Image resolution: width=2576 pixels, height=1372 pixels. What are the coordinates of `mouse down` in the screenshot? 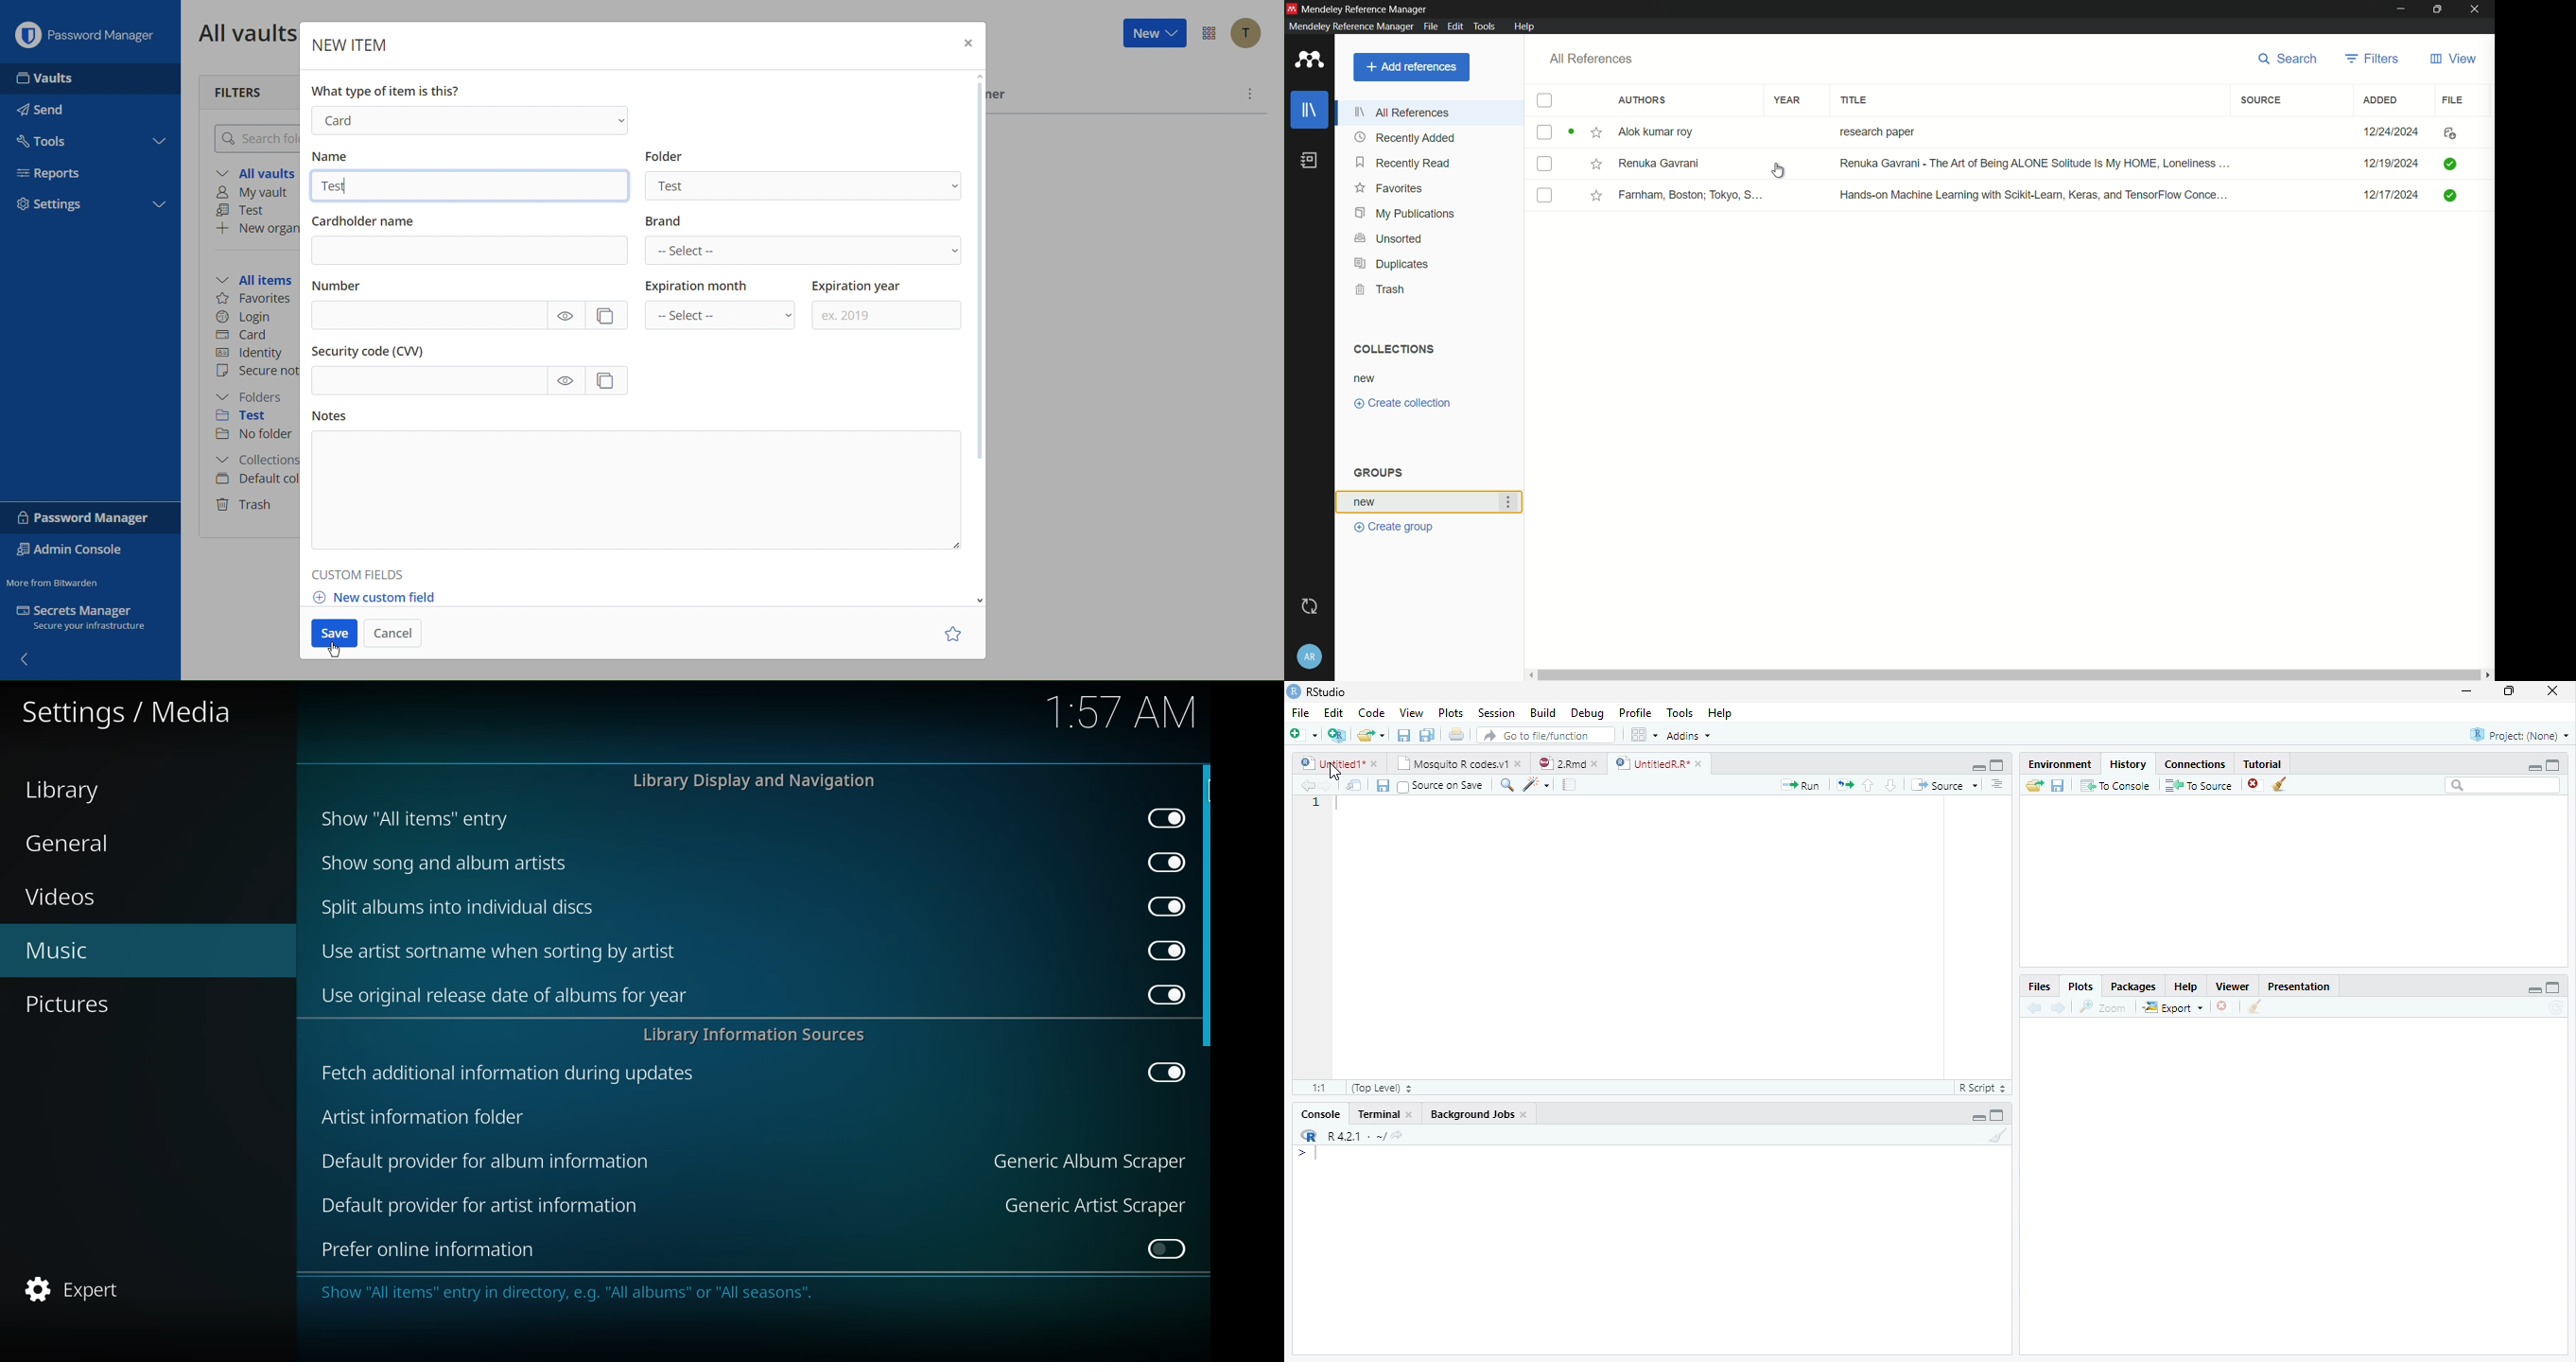 It's located at (1207, 798).